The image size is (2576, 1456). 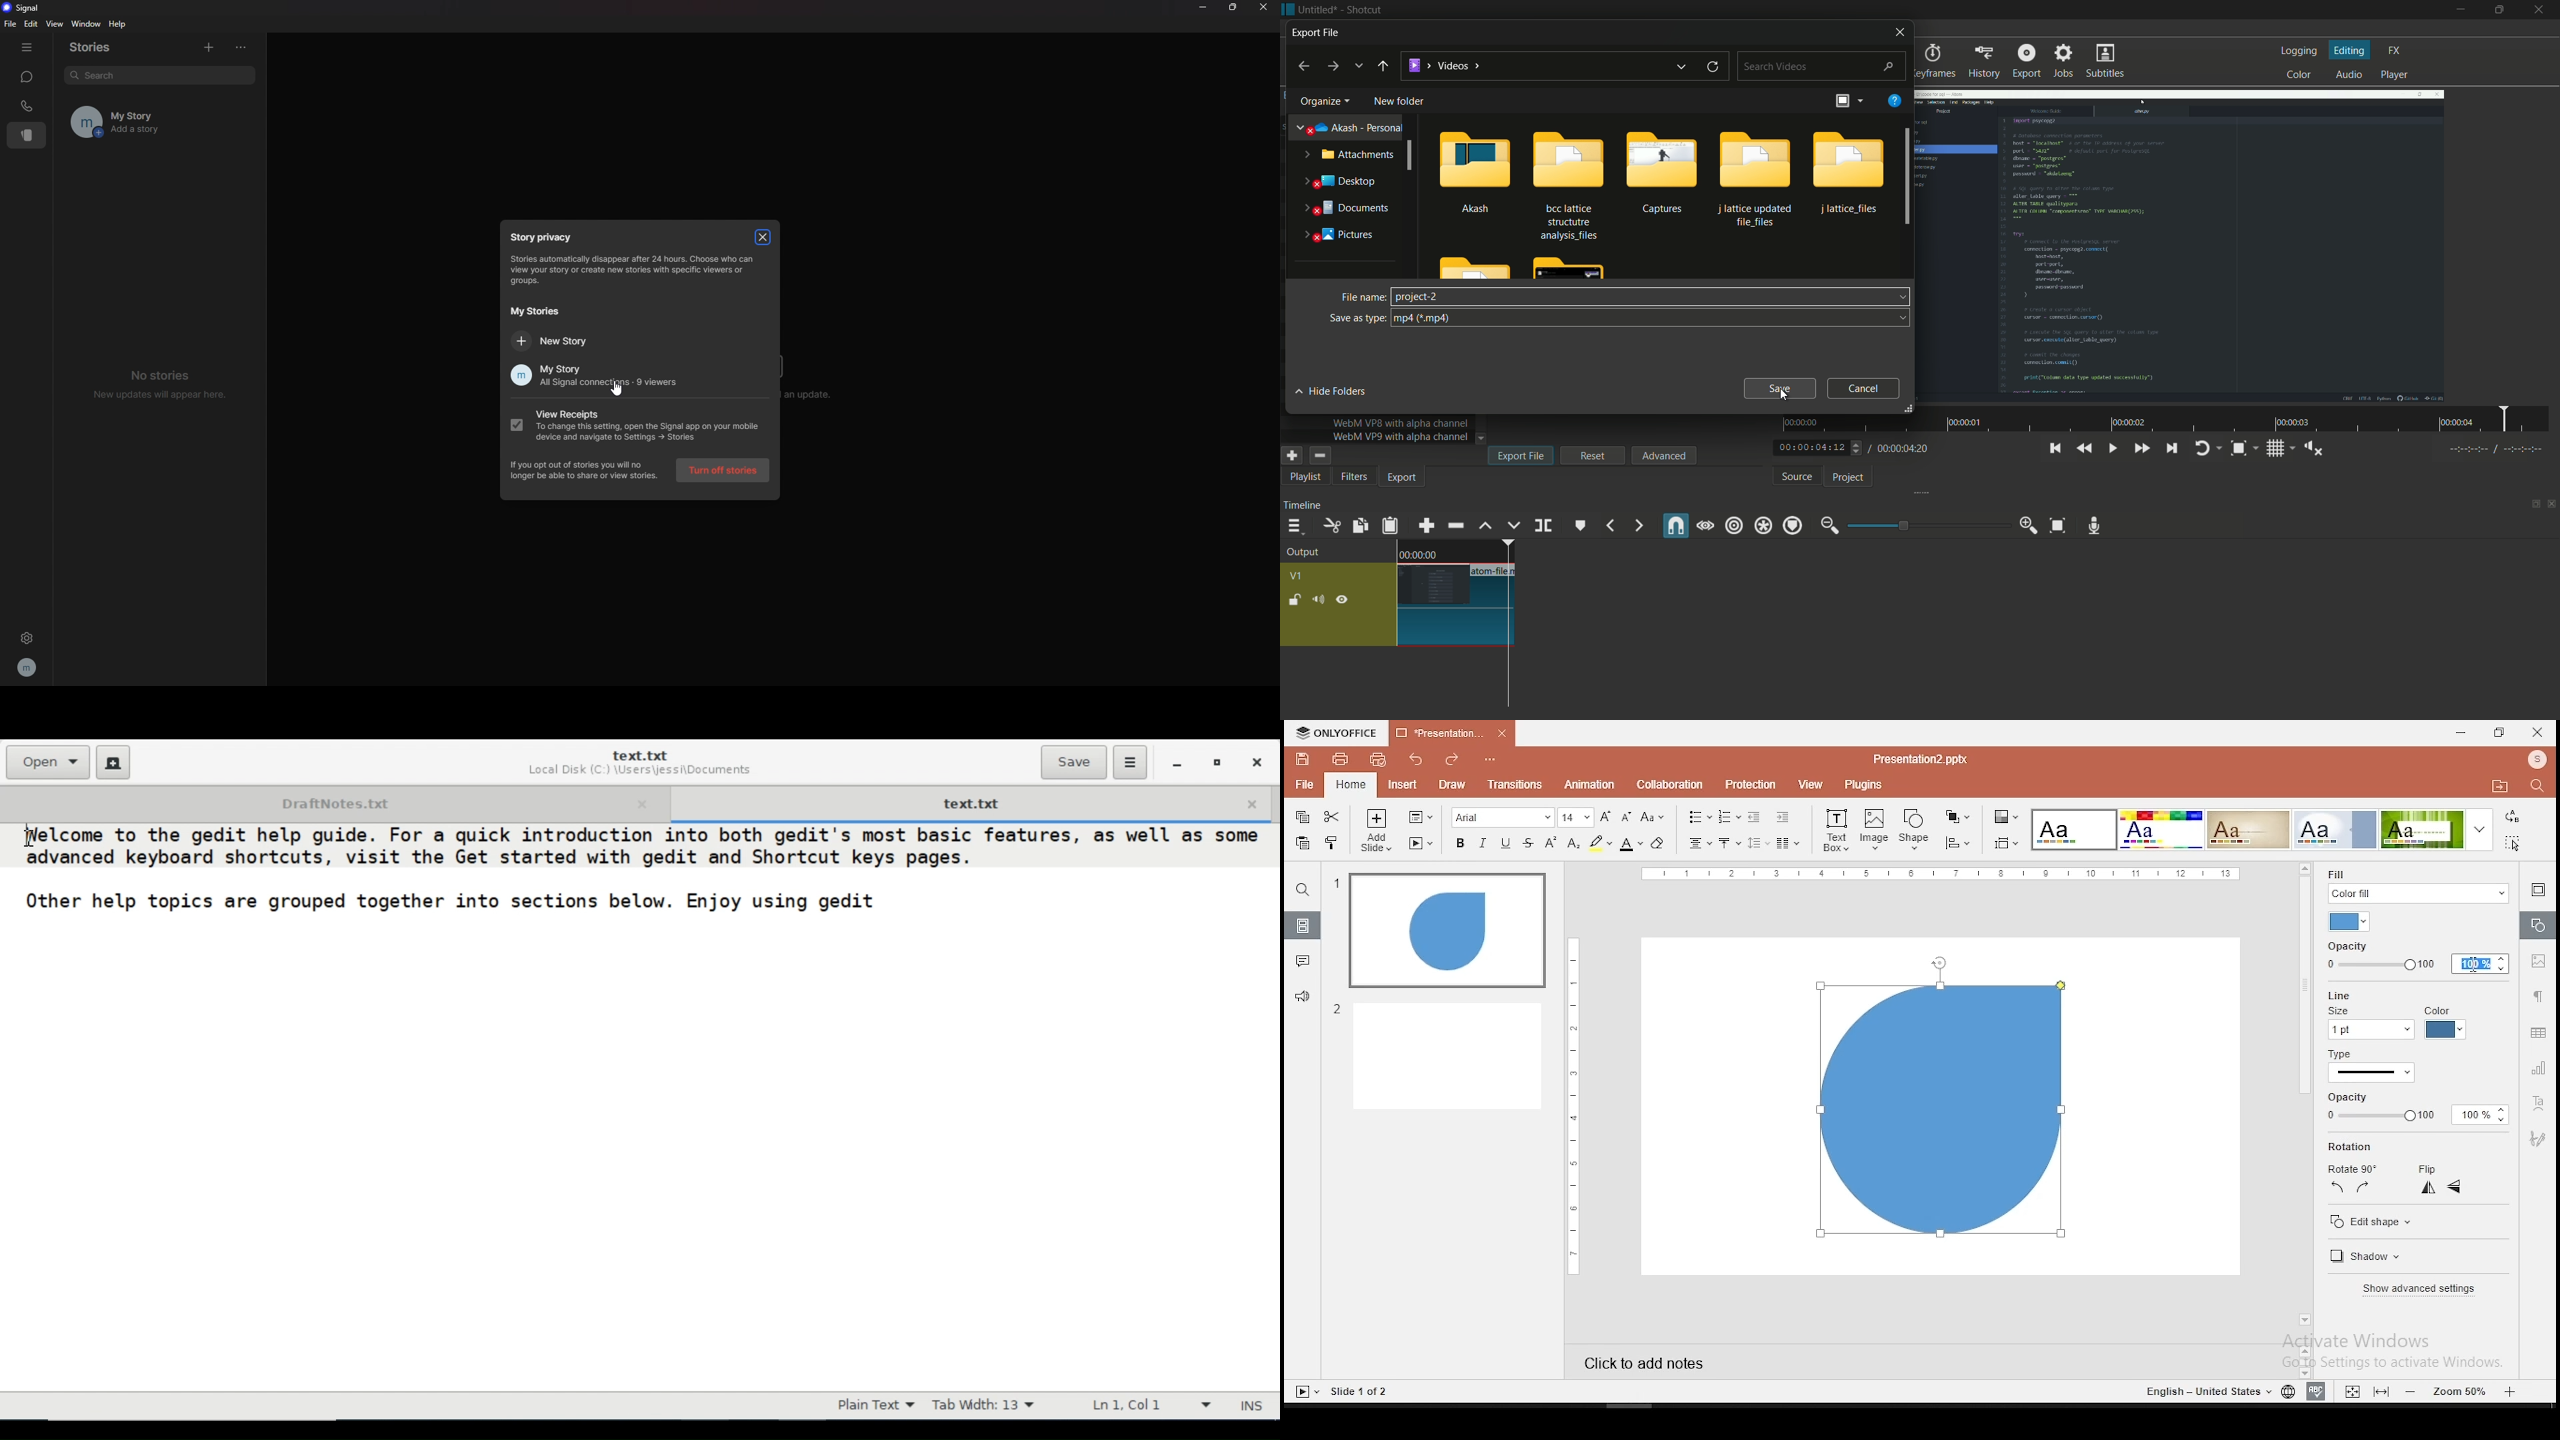 What do you see at coordinates (1957, 843) in the screenshot?
I see `align objects` at bounding box center [1957, 843].